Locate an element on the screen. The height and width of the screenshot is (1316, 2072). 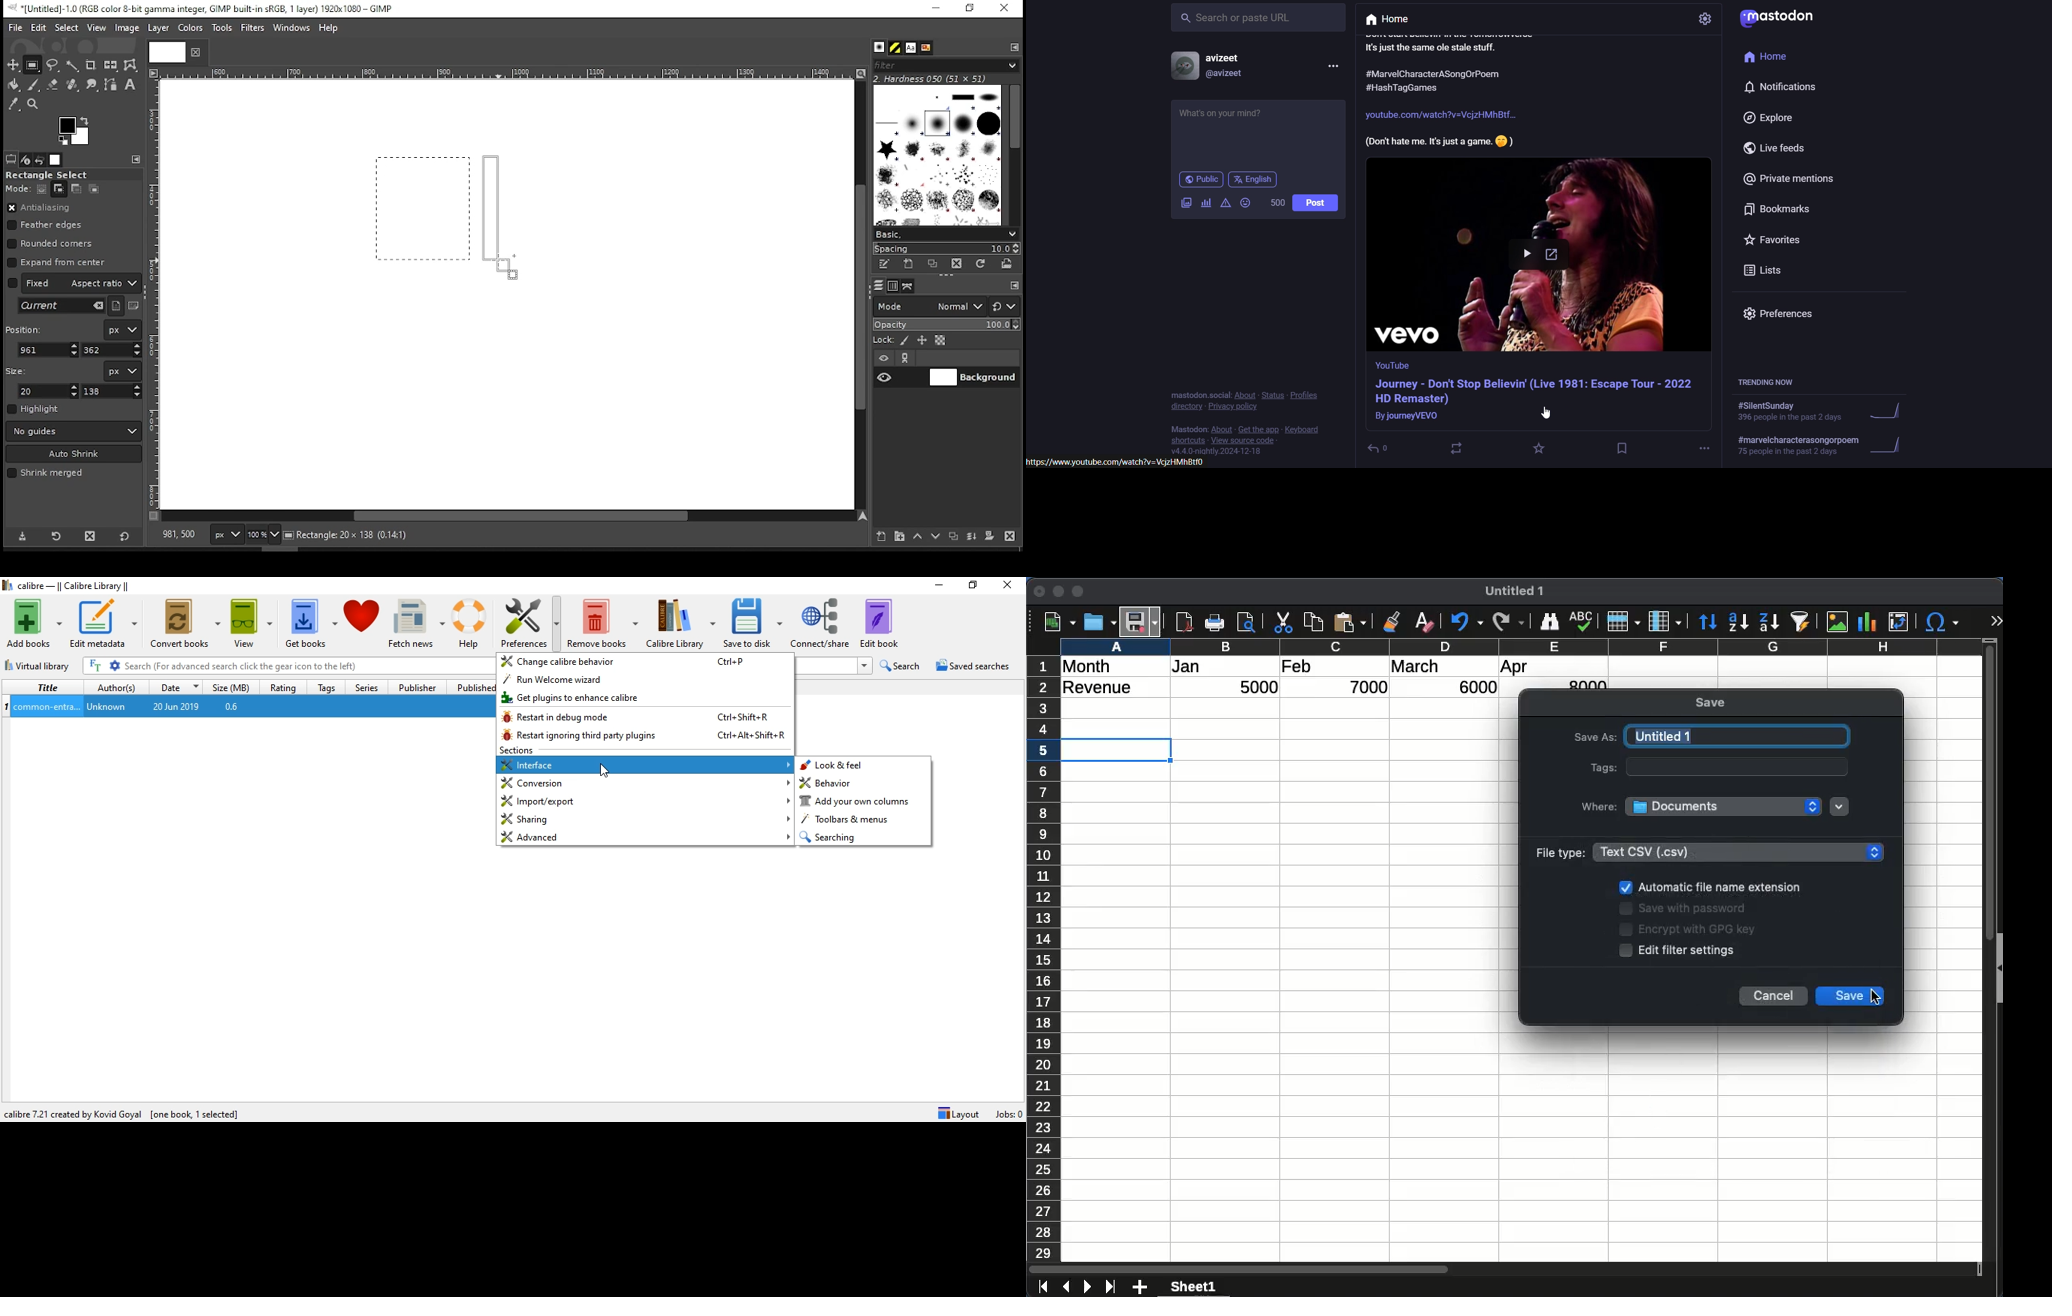
position is located at coordinates (26, 328).